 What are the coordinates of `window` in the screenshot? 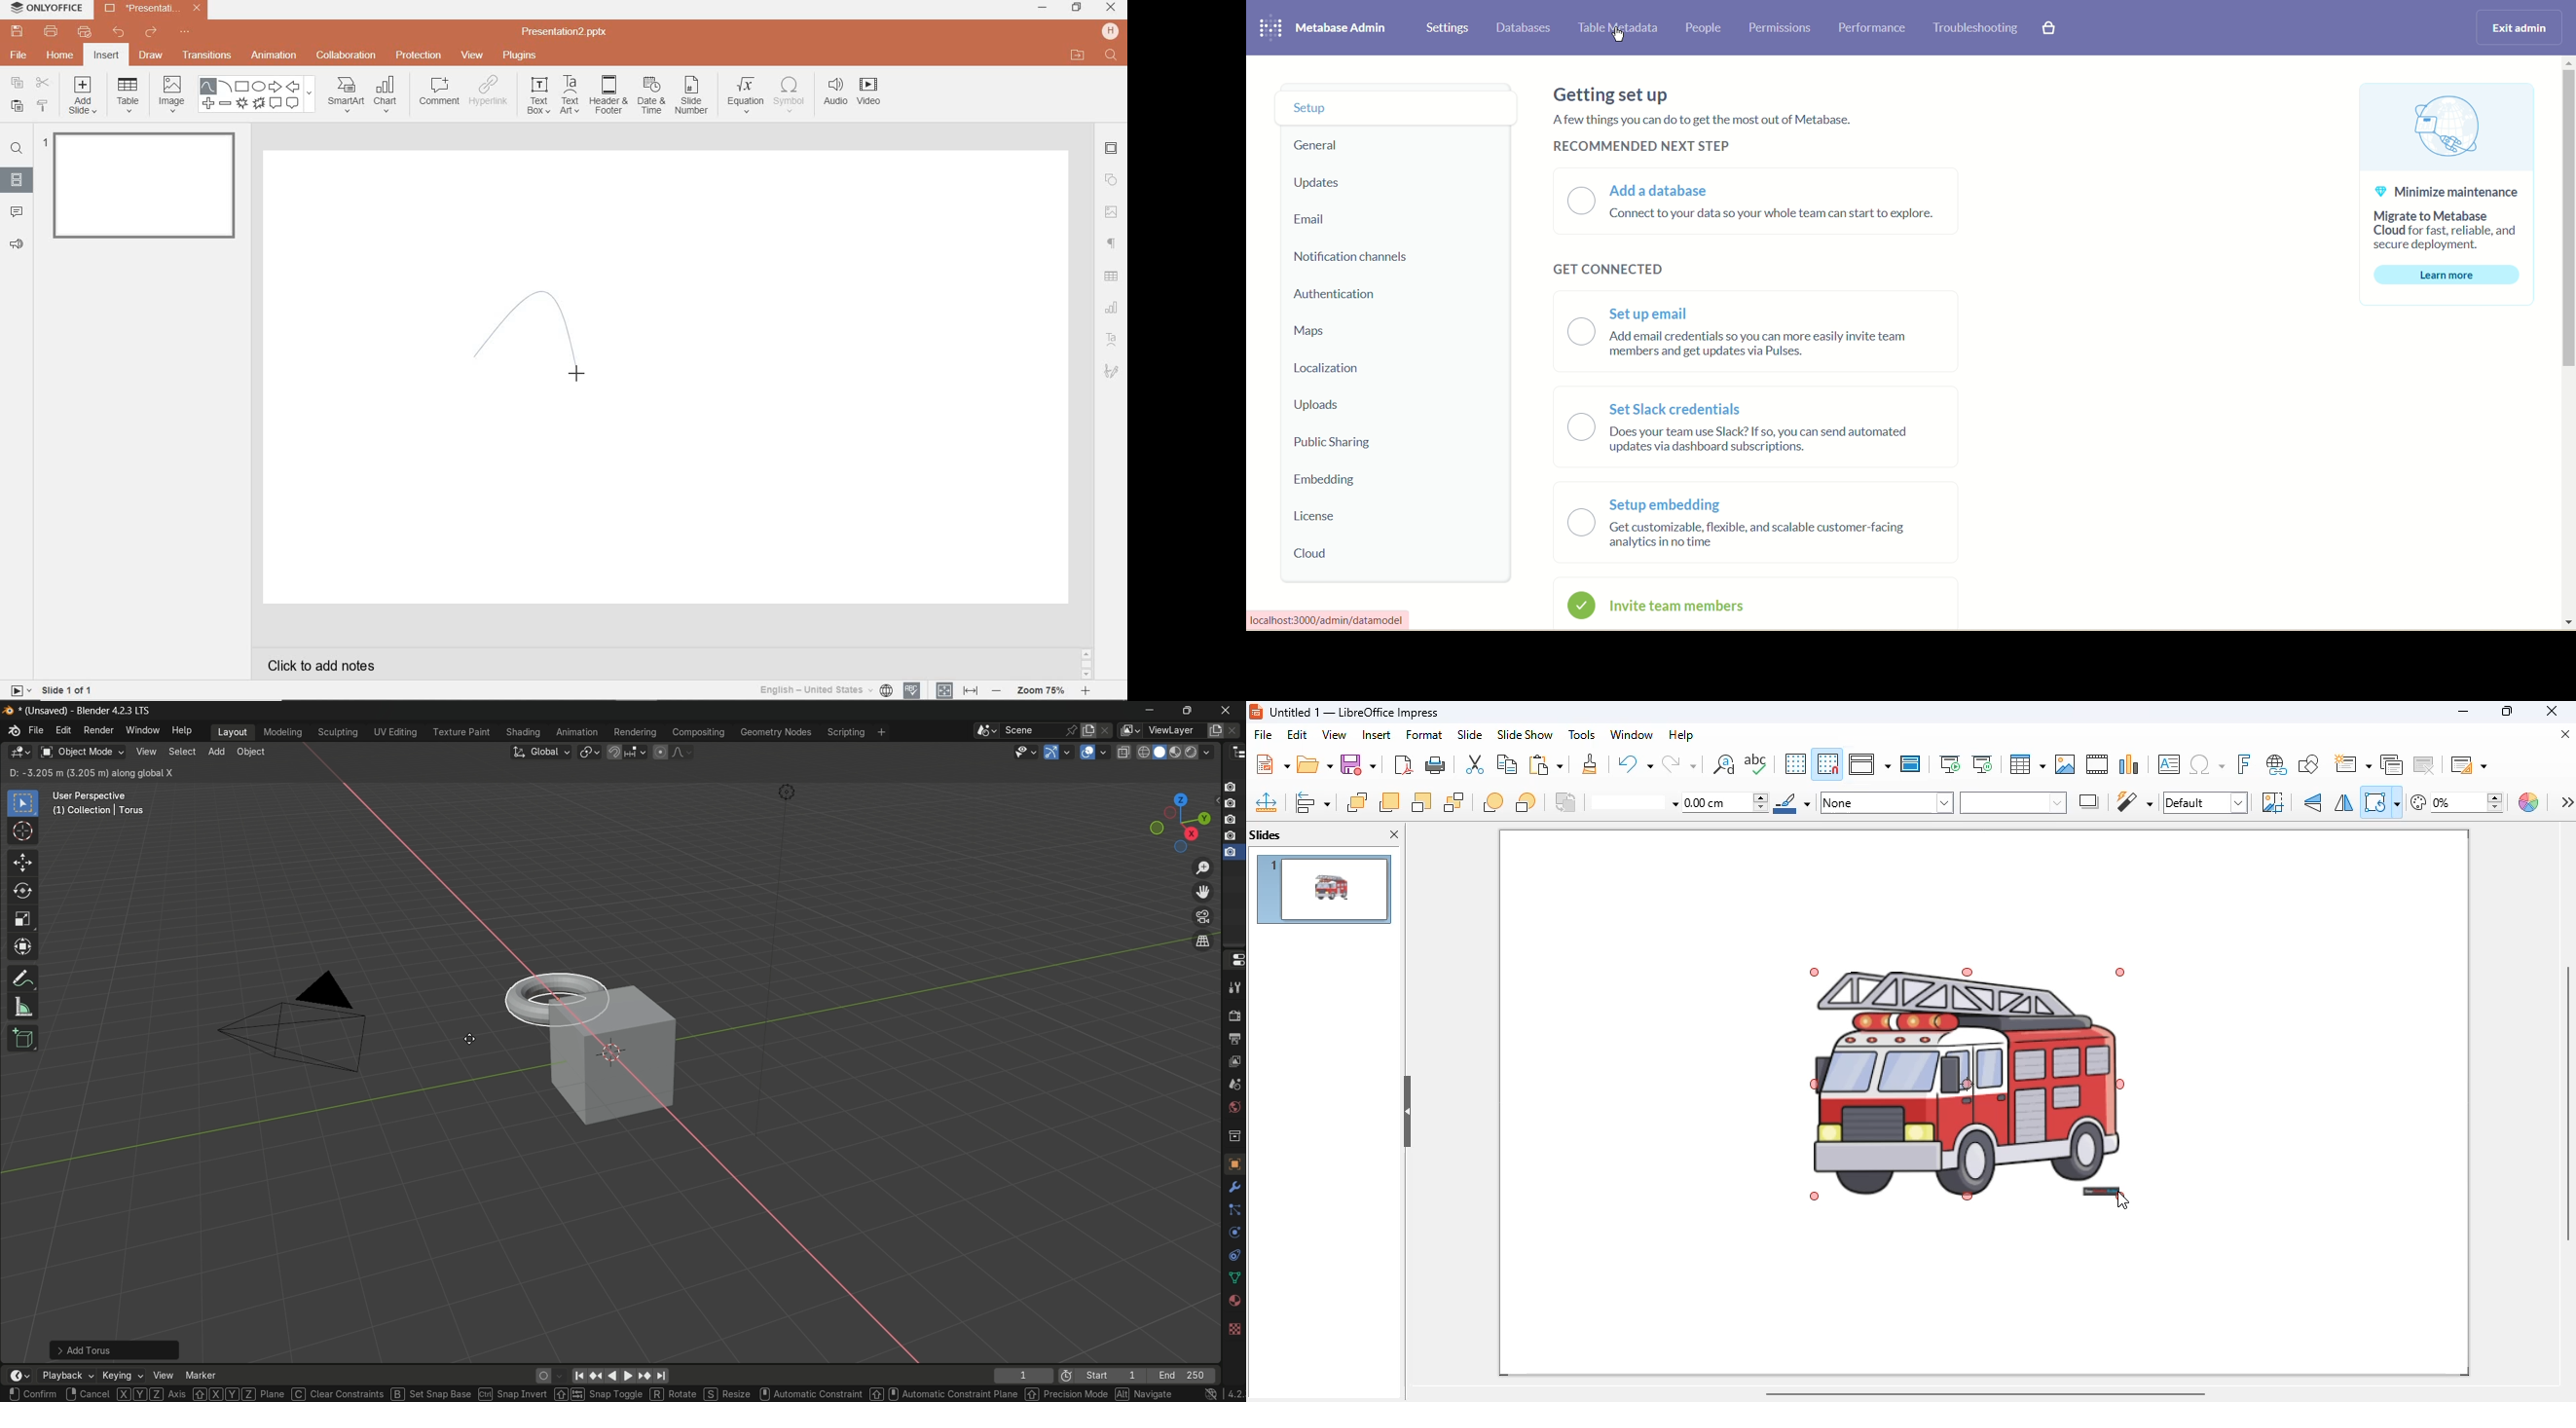 It's located at (1633, 734).